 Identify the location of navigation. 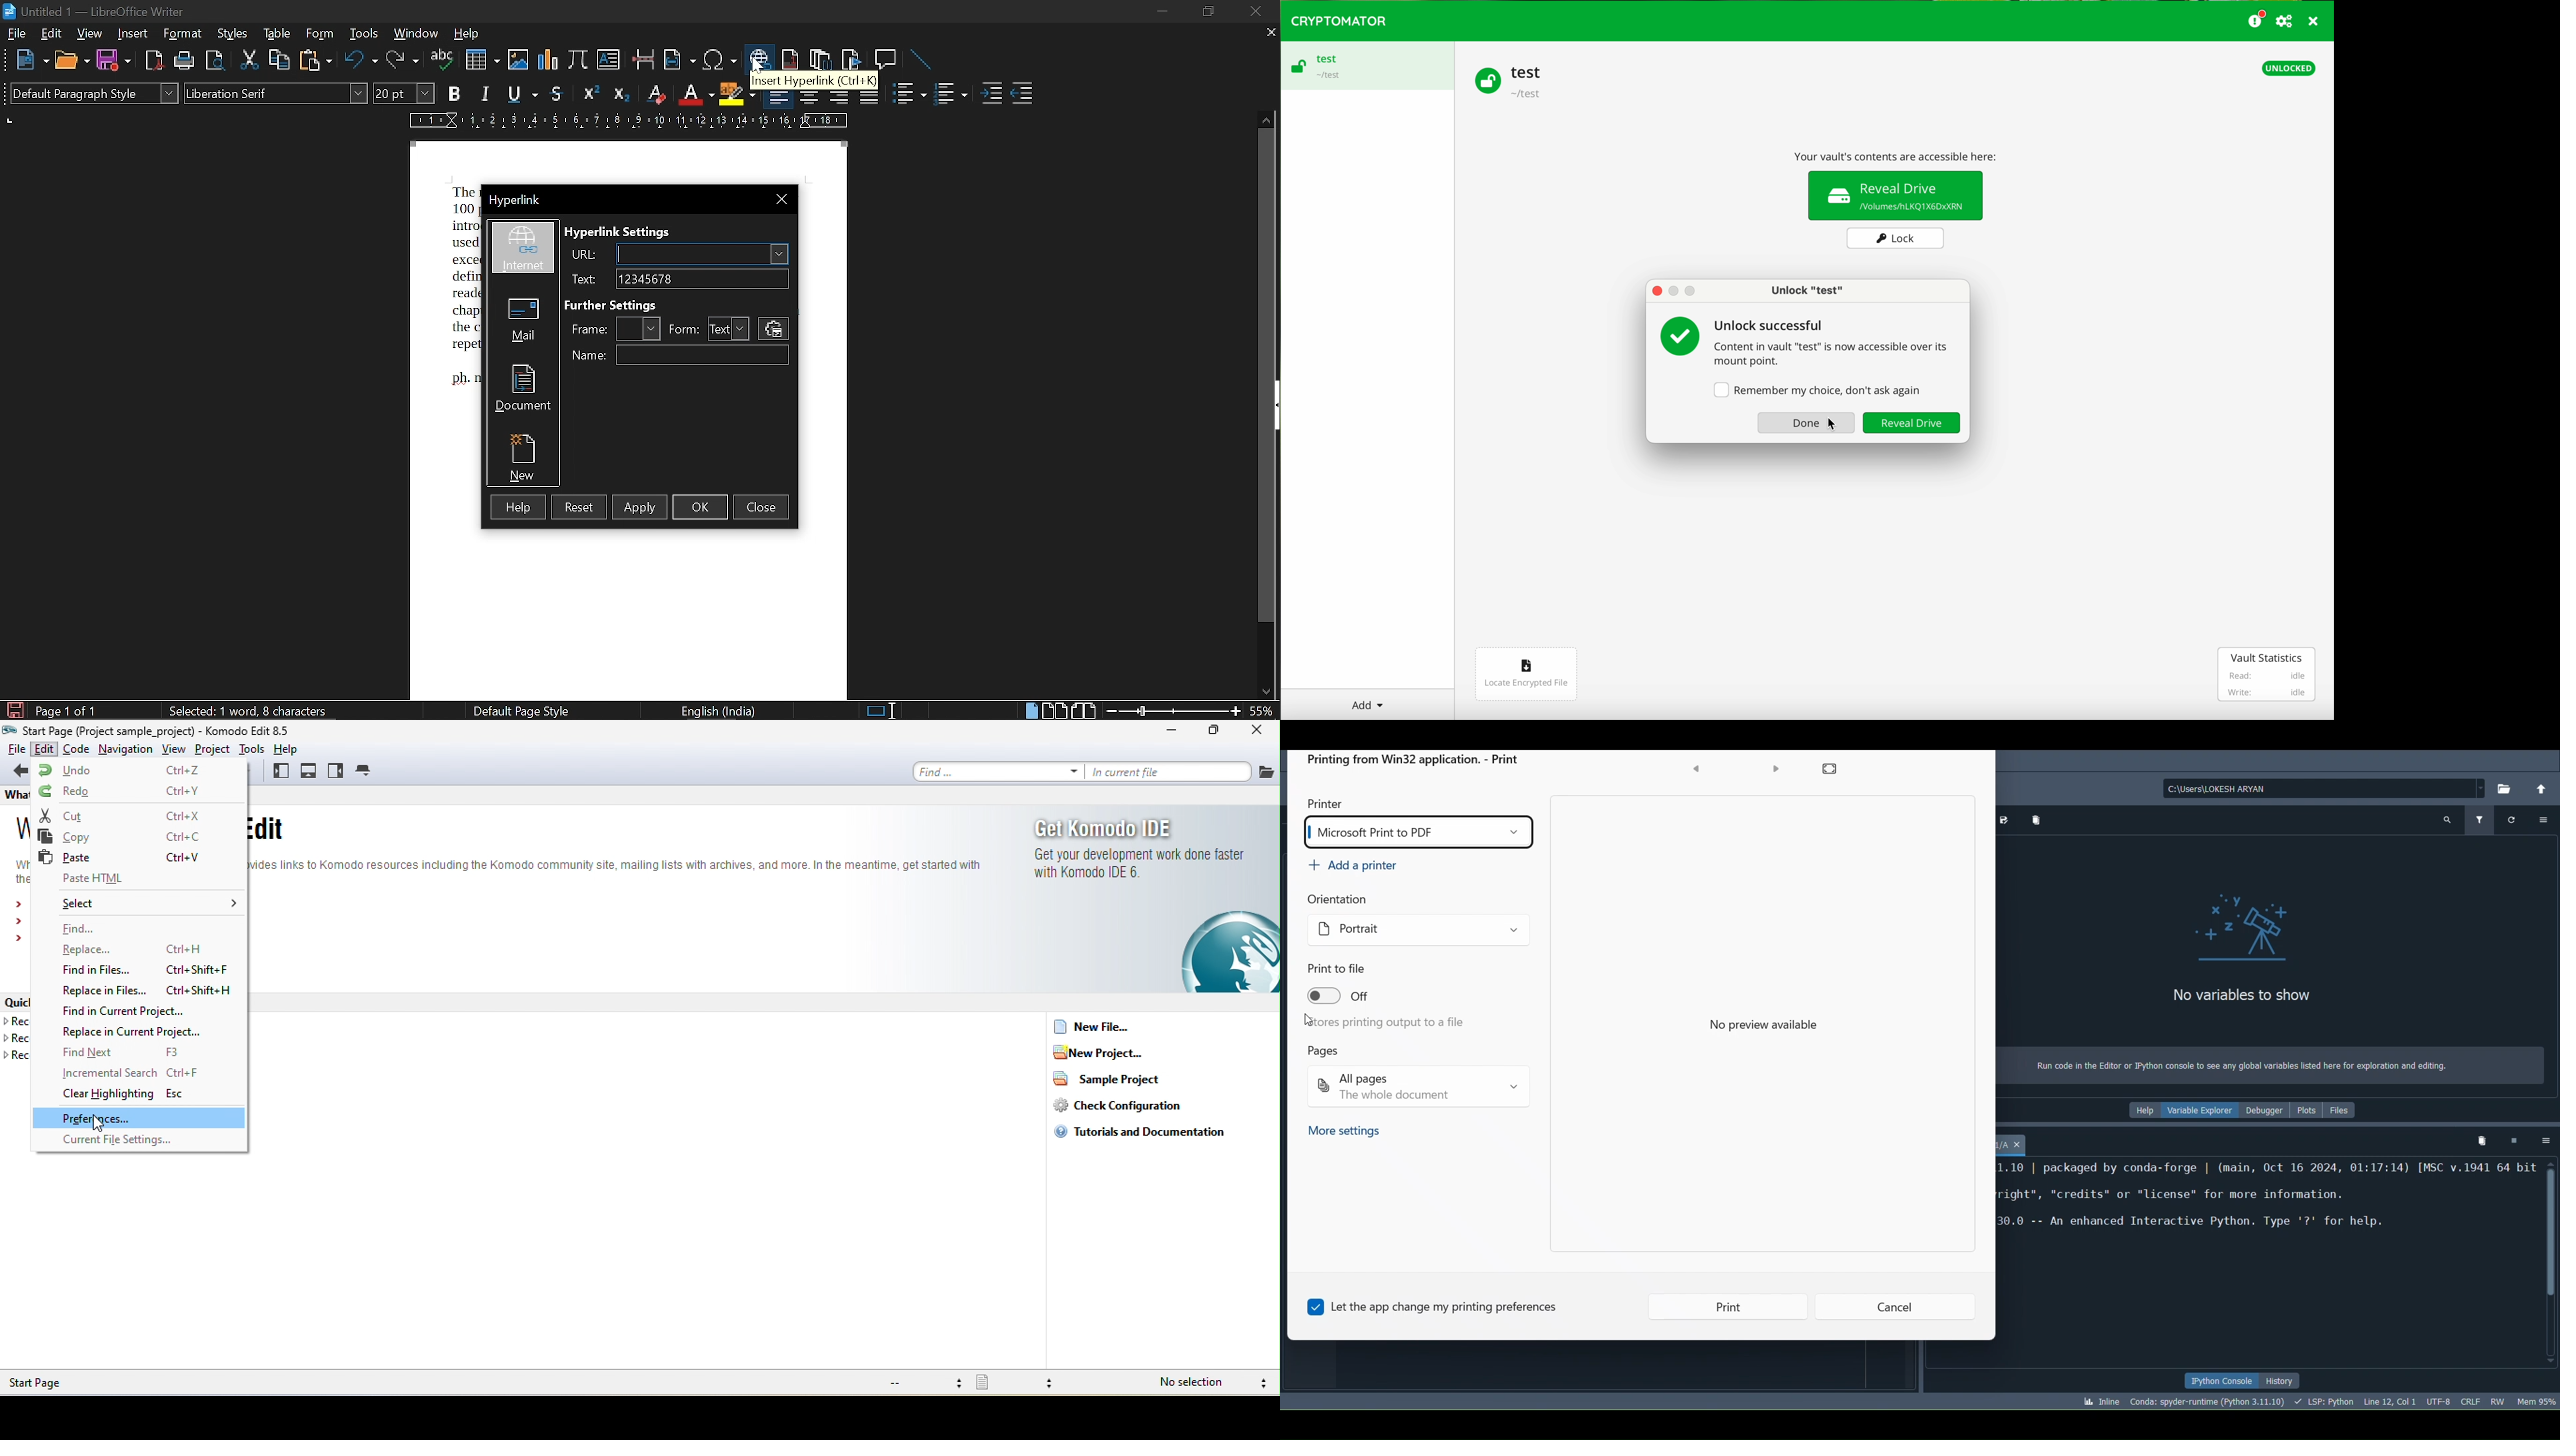
(126, 748).